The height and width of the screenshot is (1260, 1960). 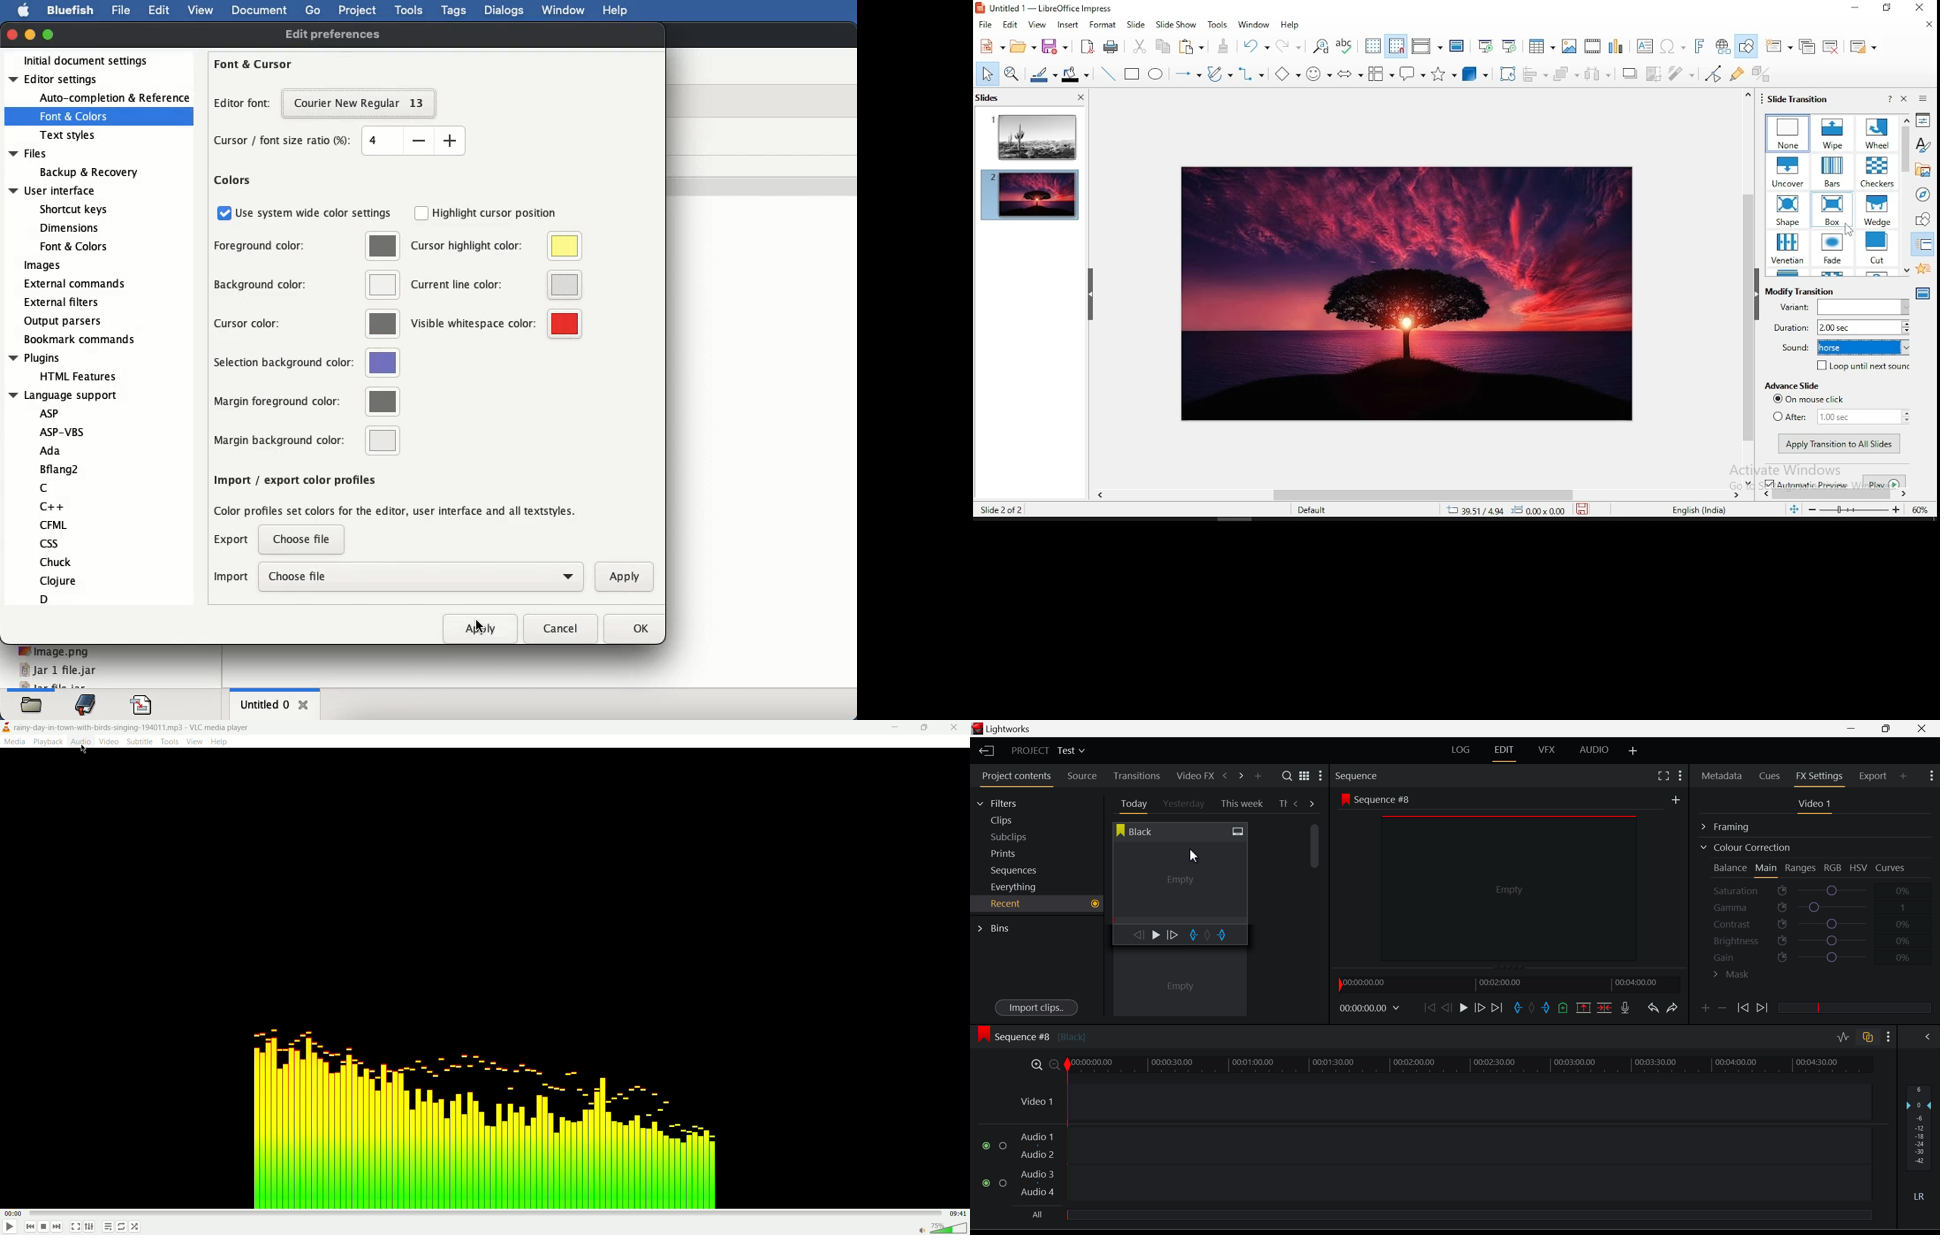 What do you see at coordinates (1194, 46) in the screenshot?
I see `paste` at bounding box center [1194, 46].